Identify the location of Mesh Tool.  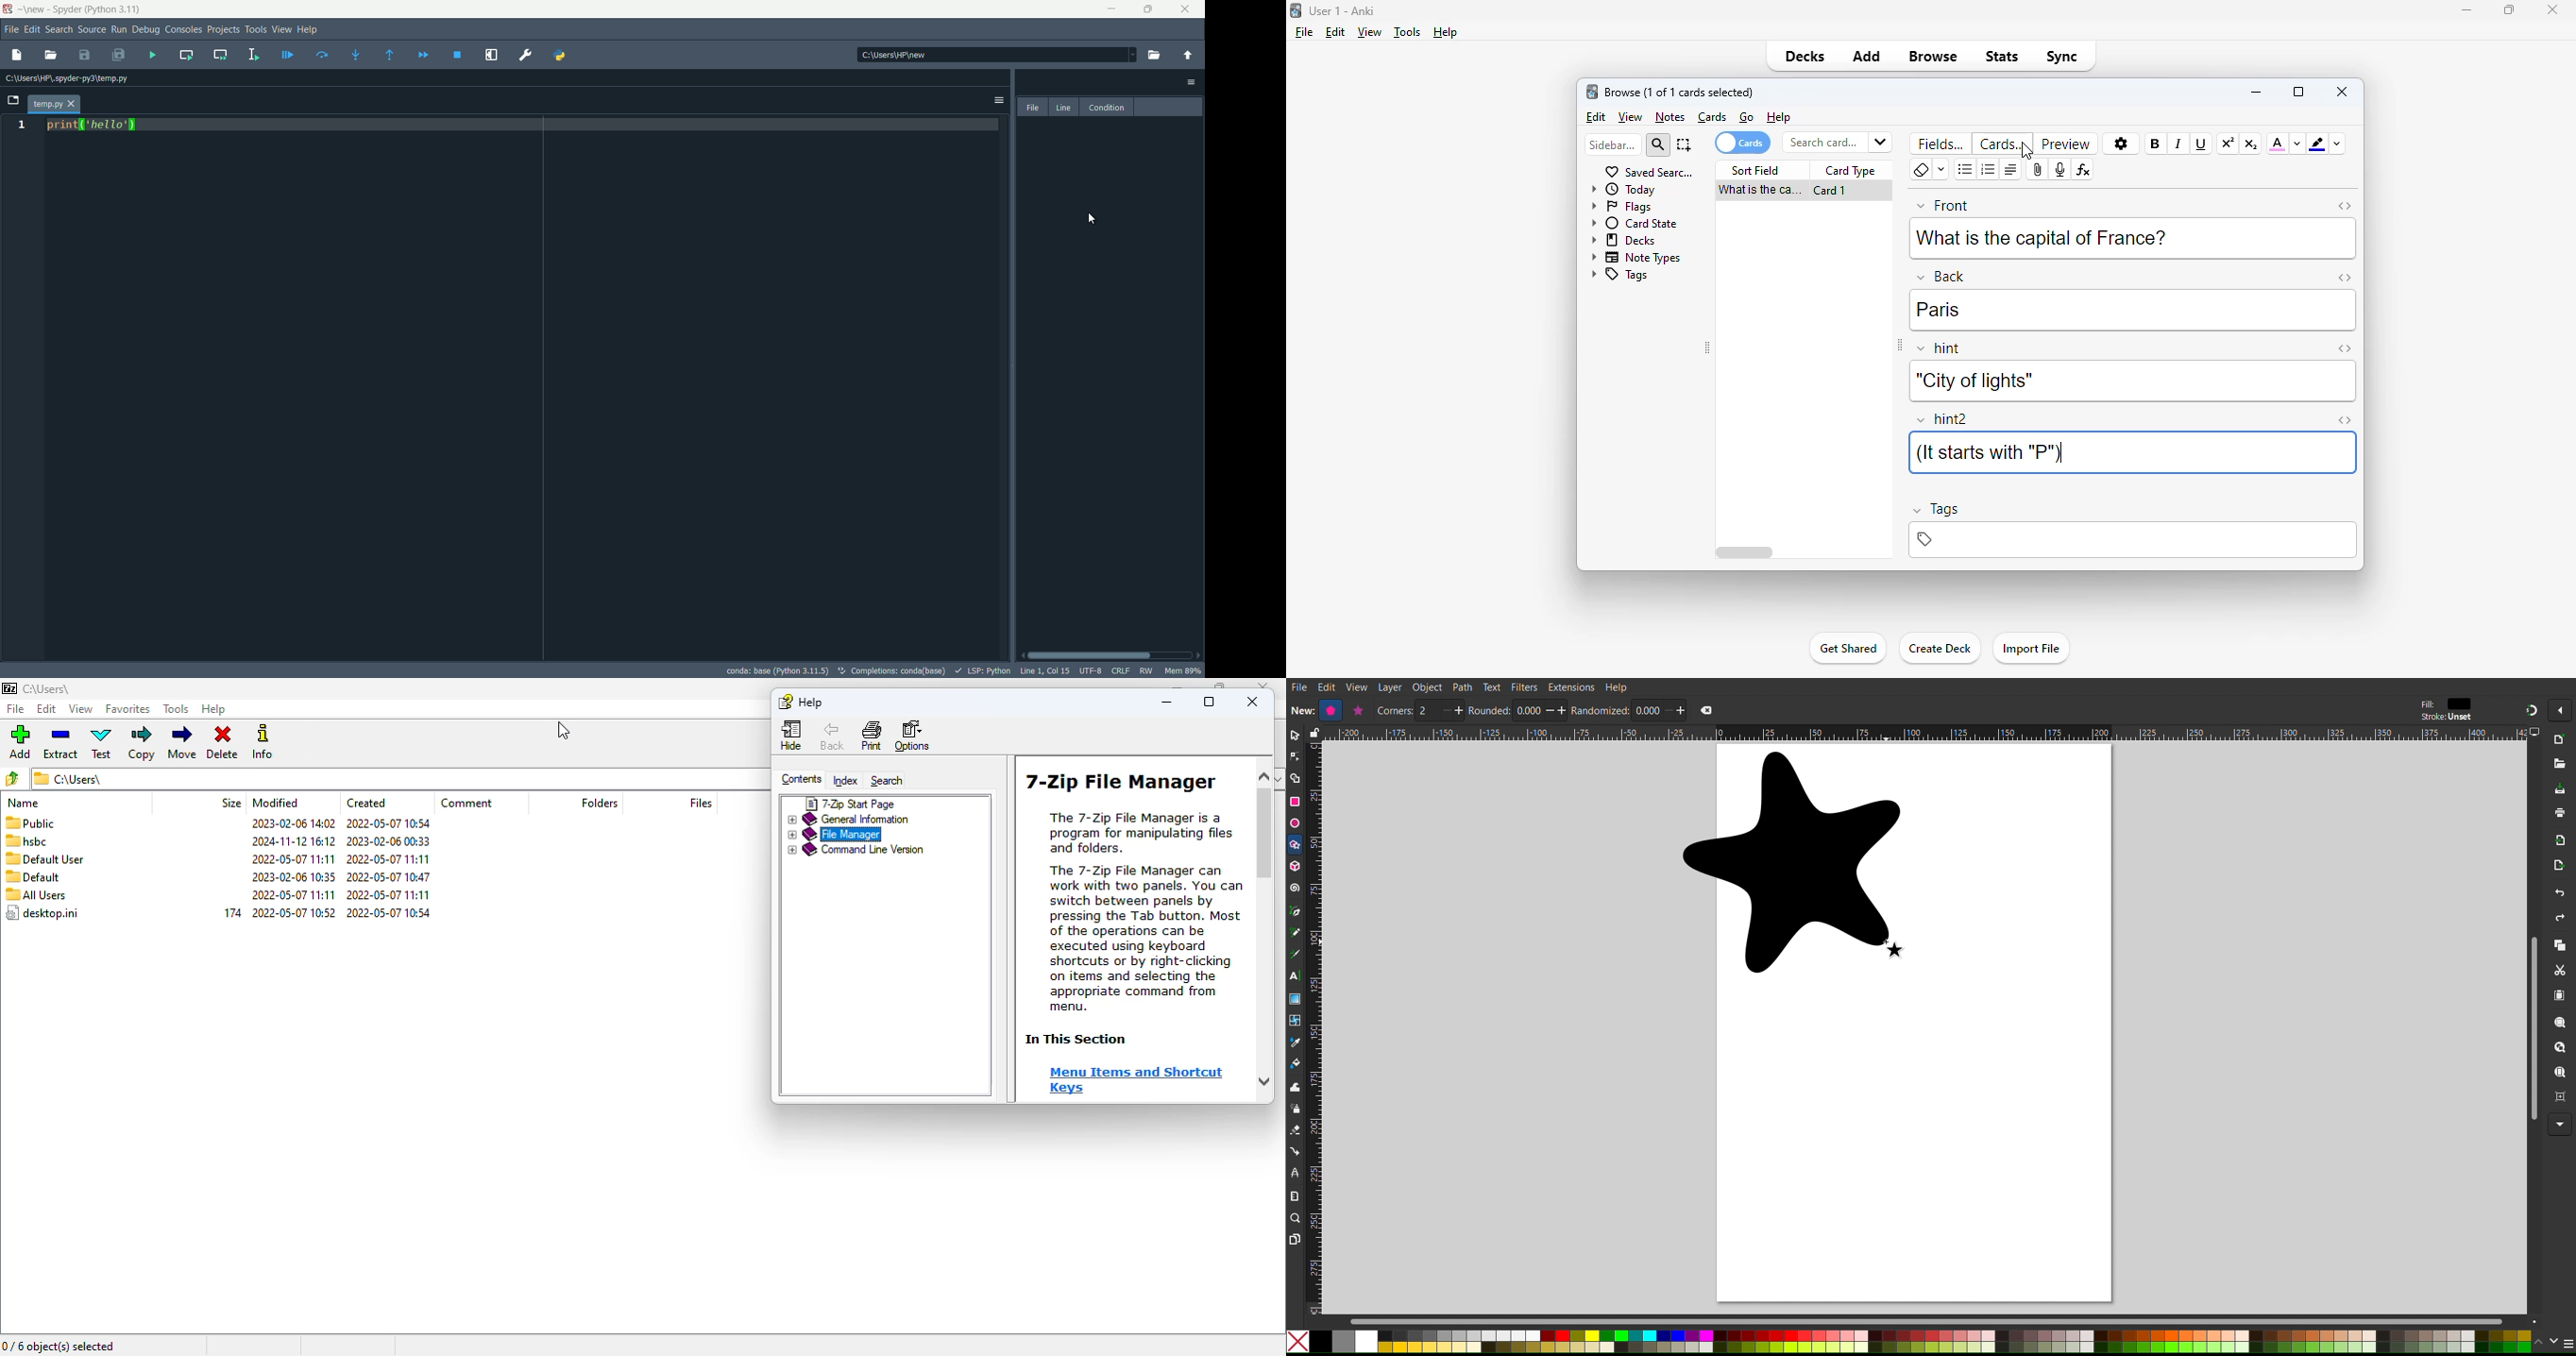
(1296, 1022).